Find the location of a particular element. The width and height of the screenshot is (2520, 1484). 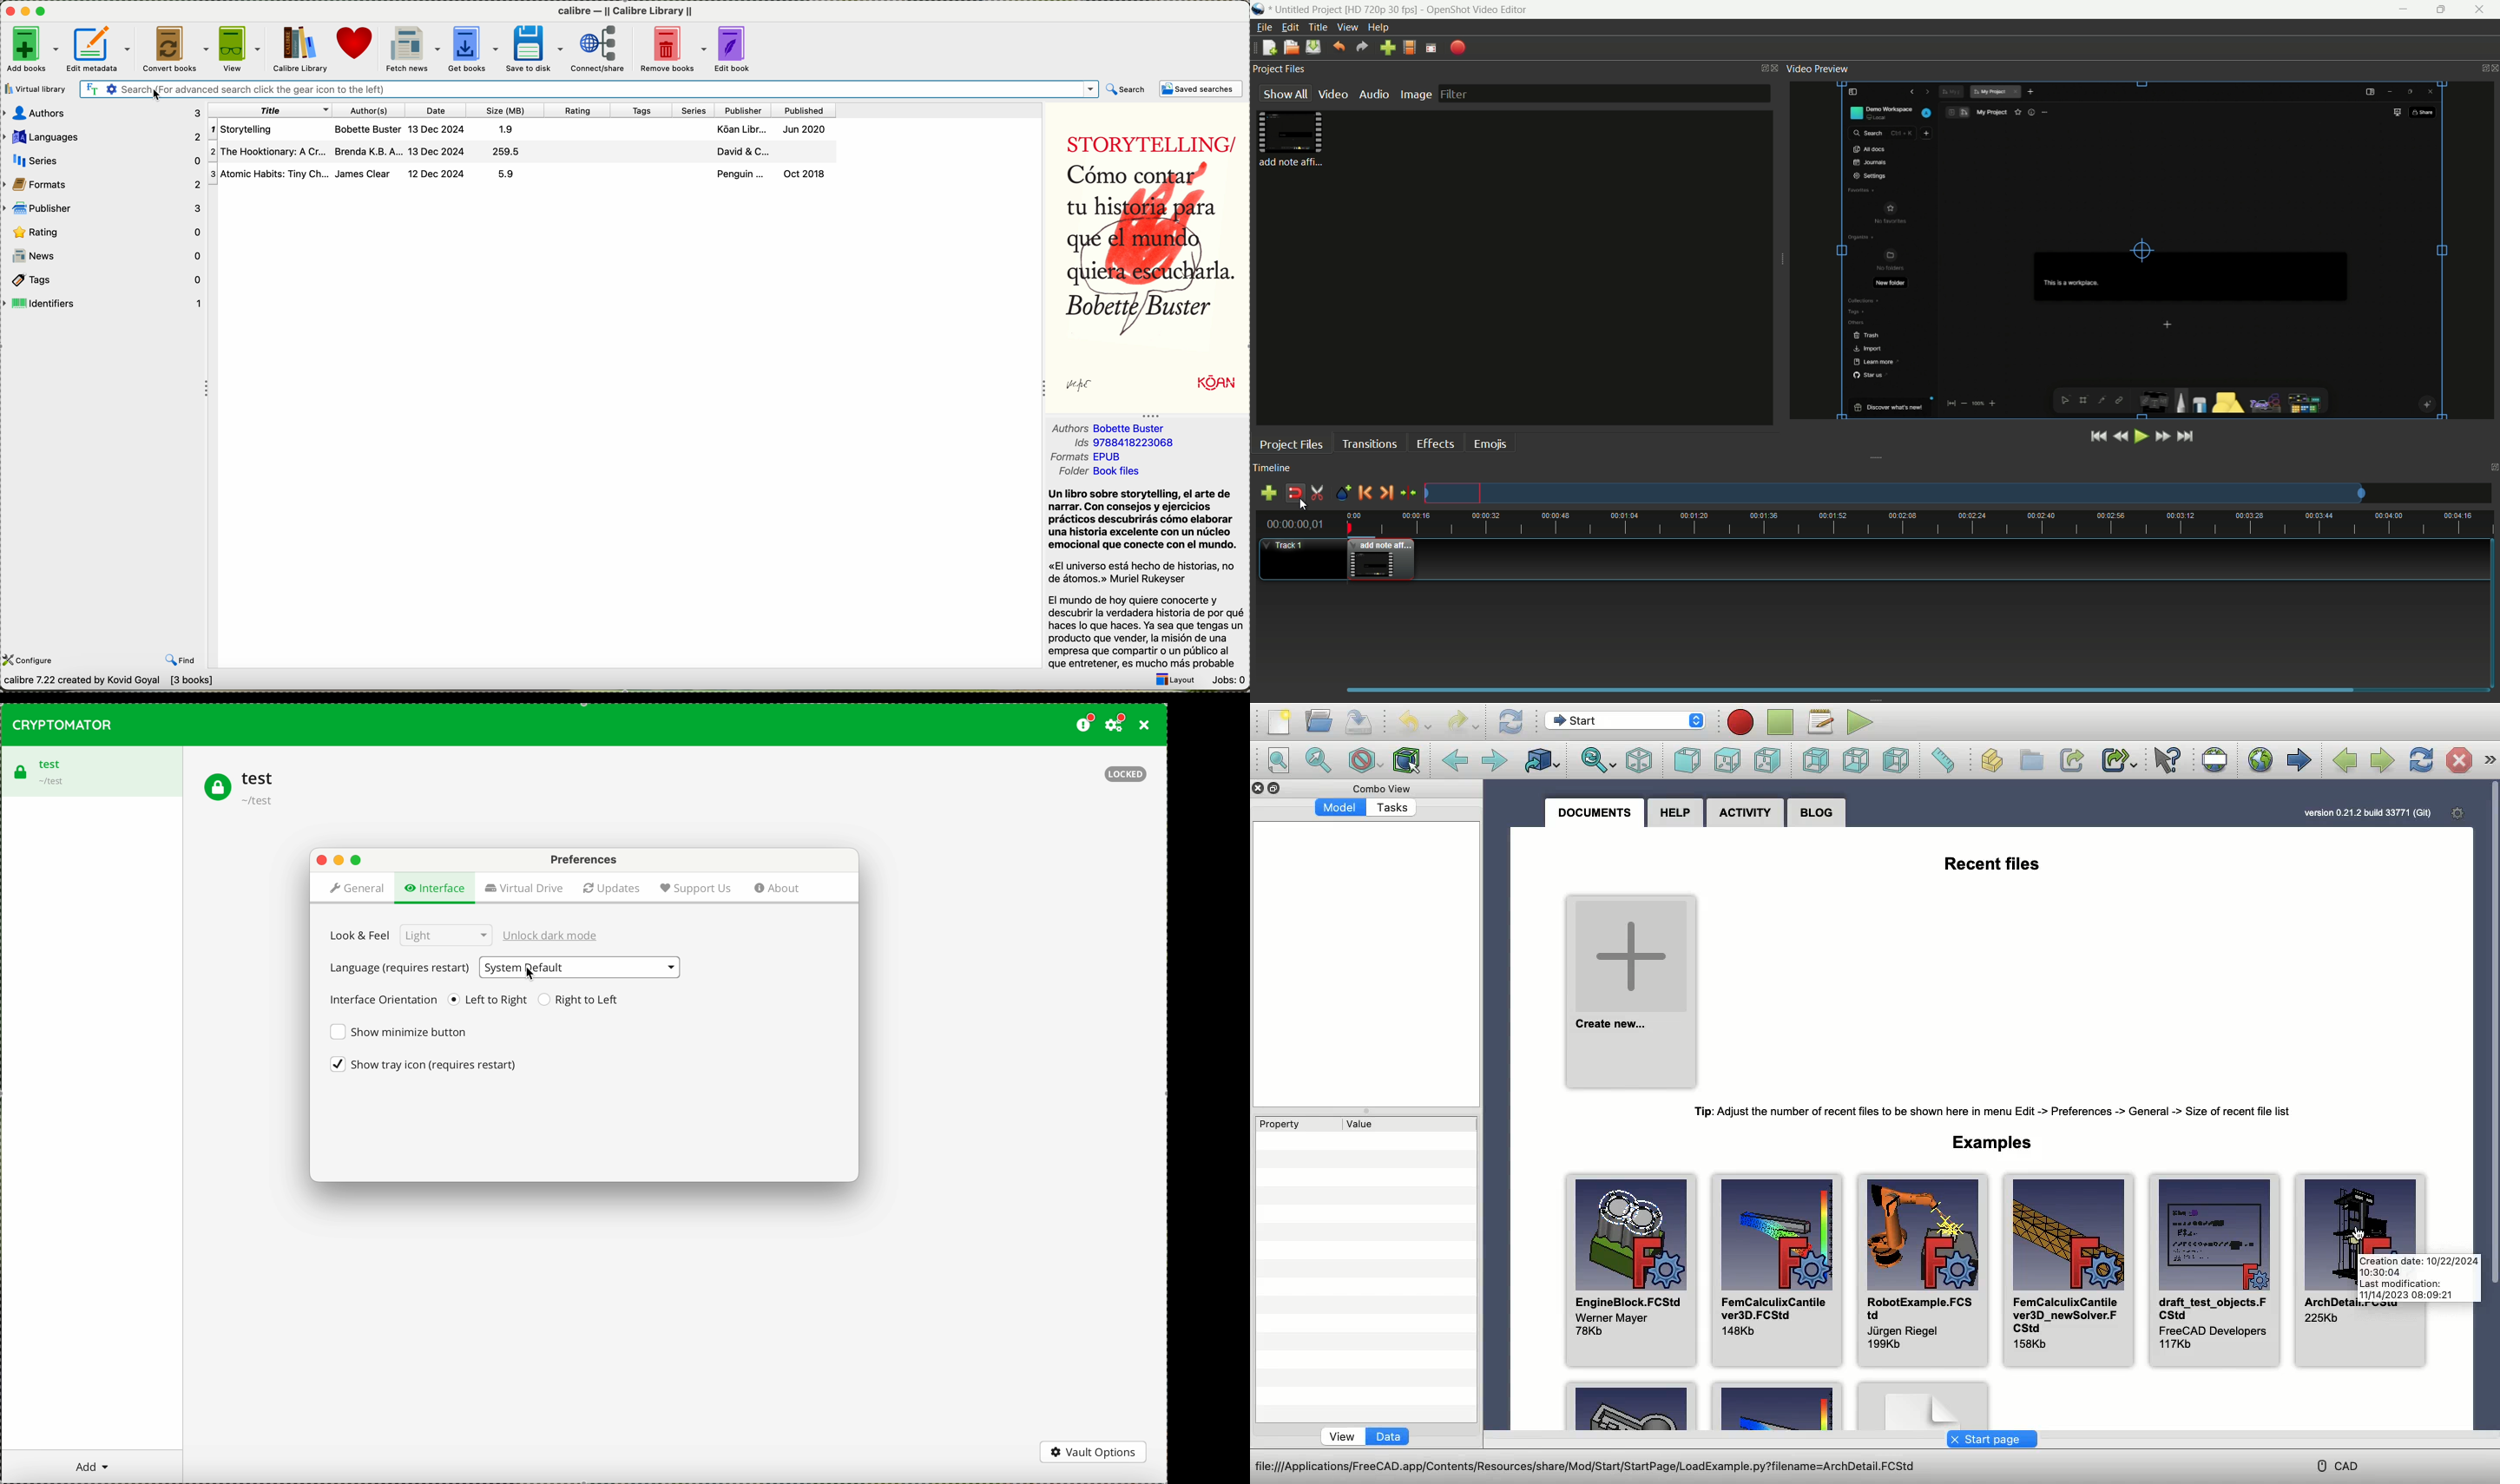

timeline is located at coordinates (1271, 469).